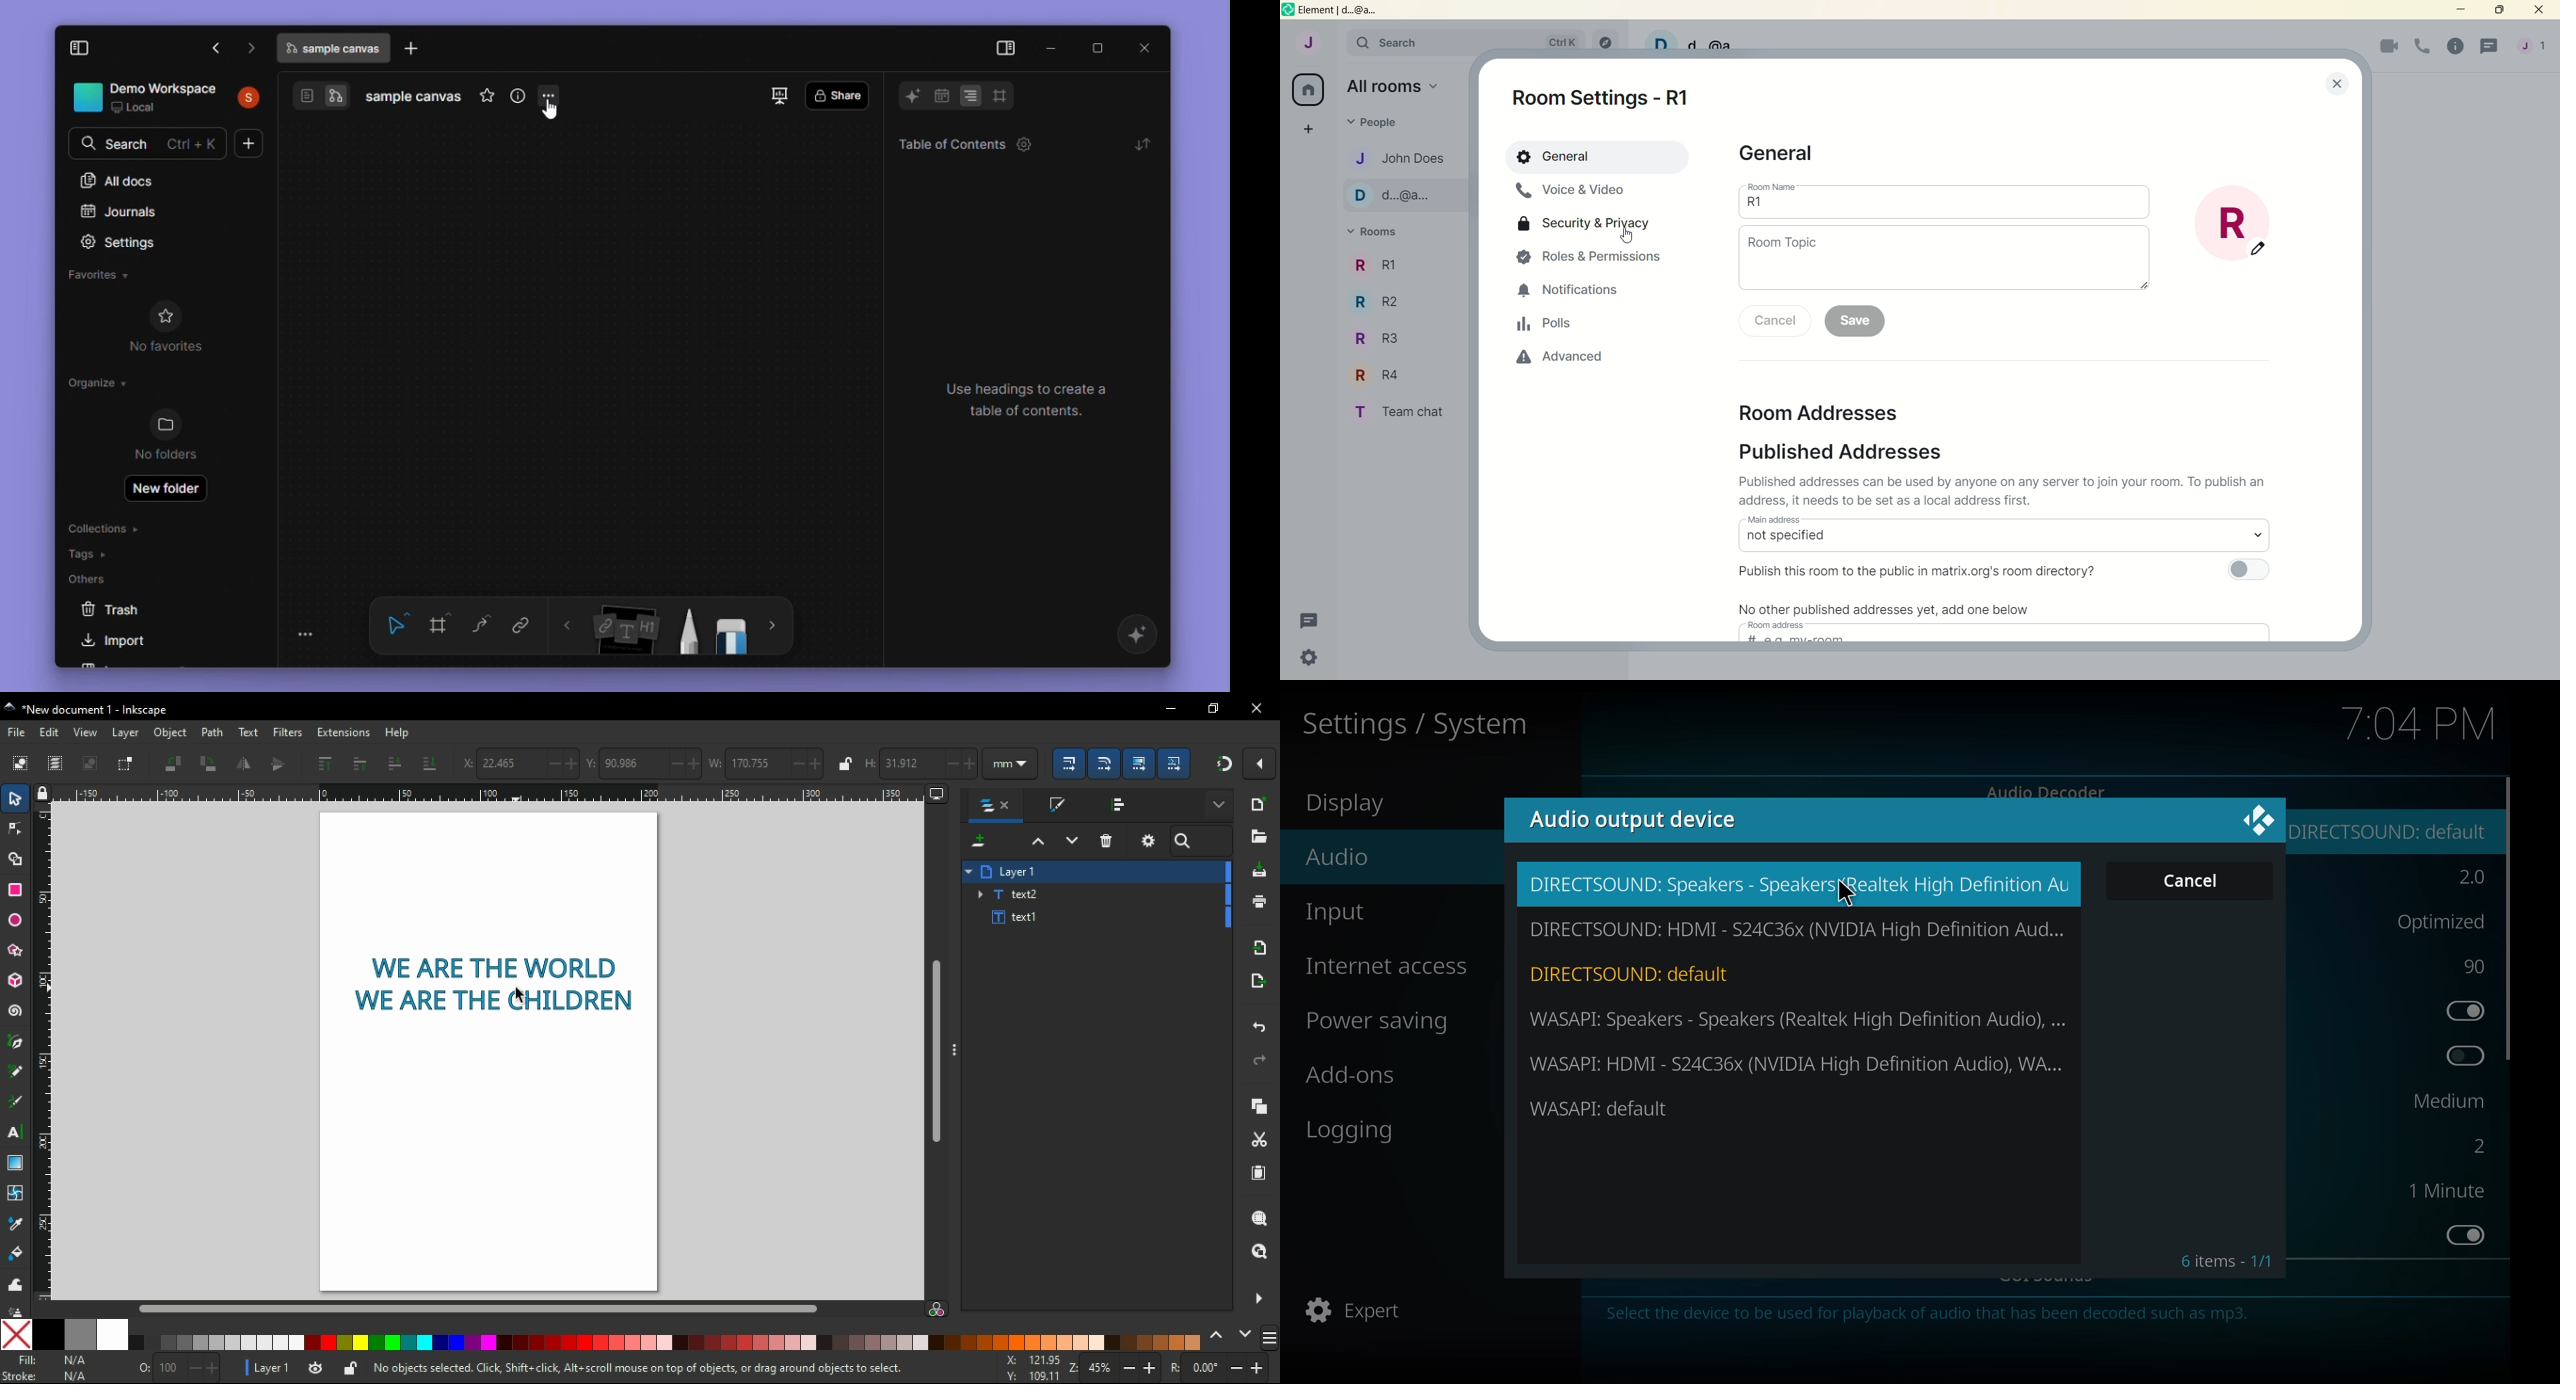  I want to click on more options, so click(951, 1051).